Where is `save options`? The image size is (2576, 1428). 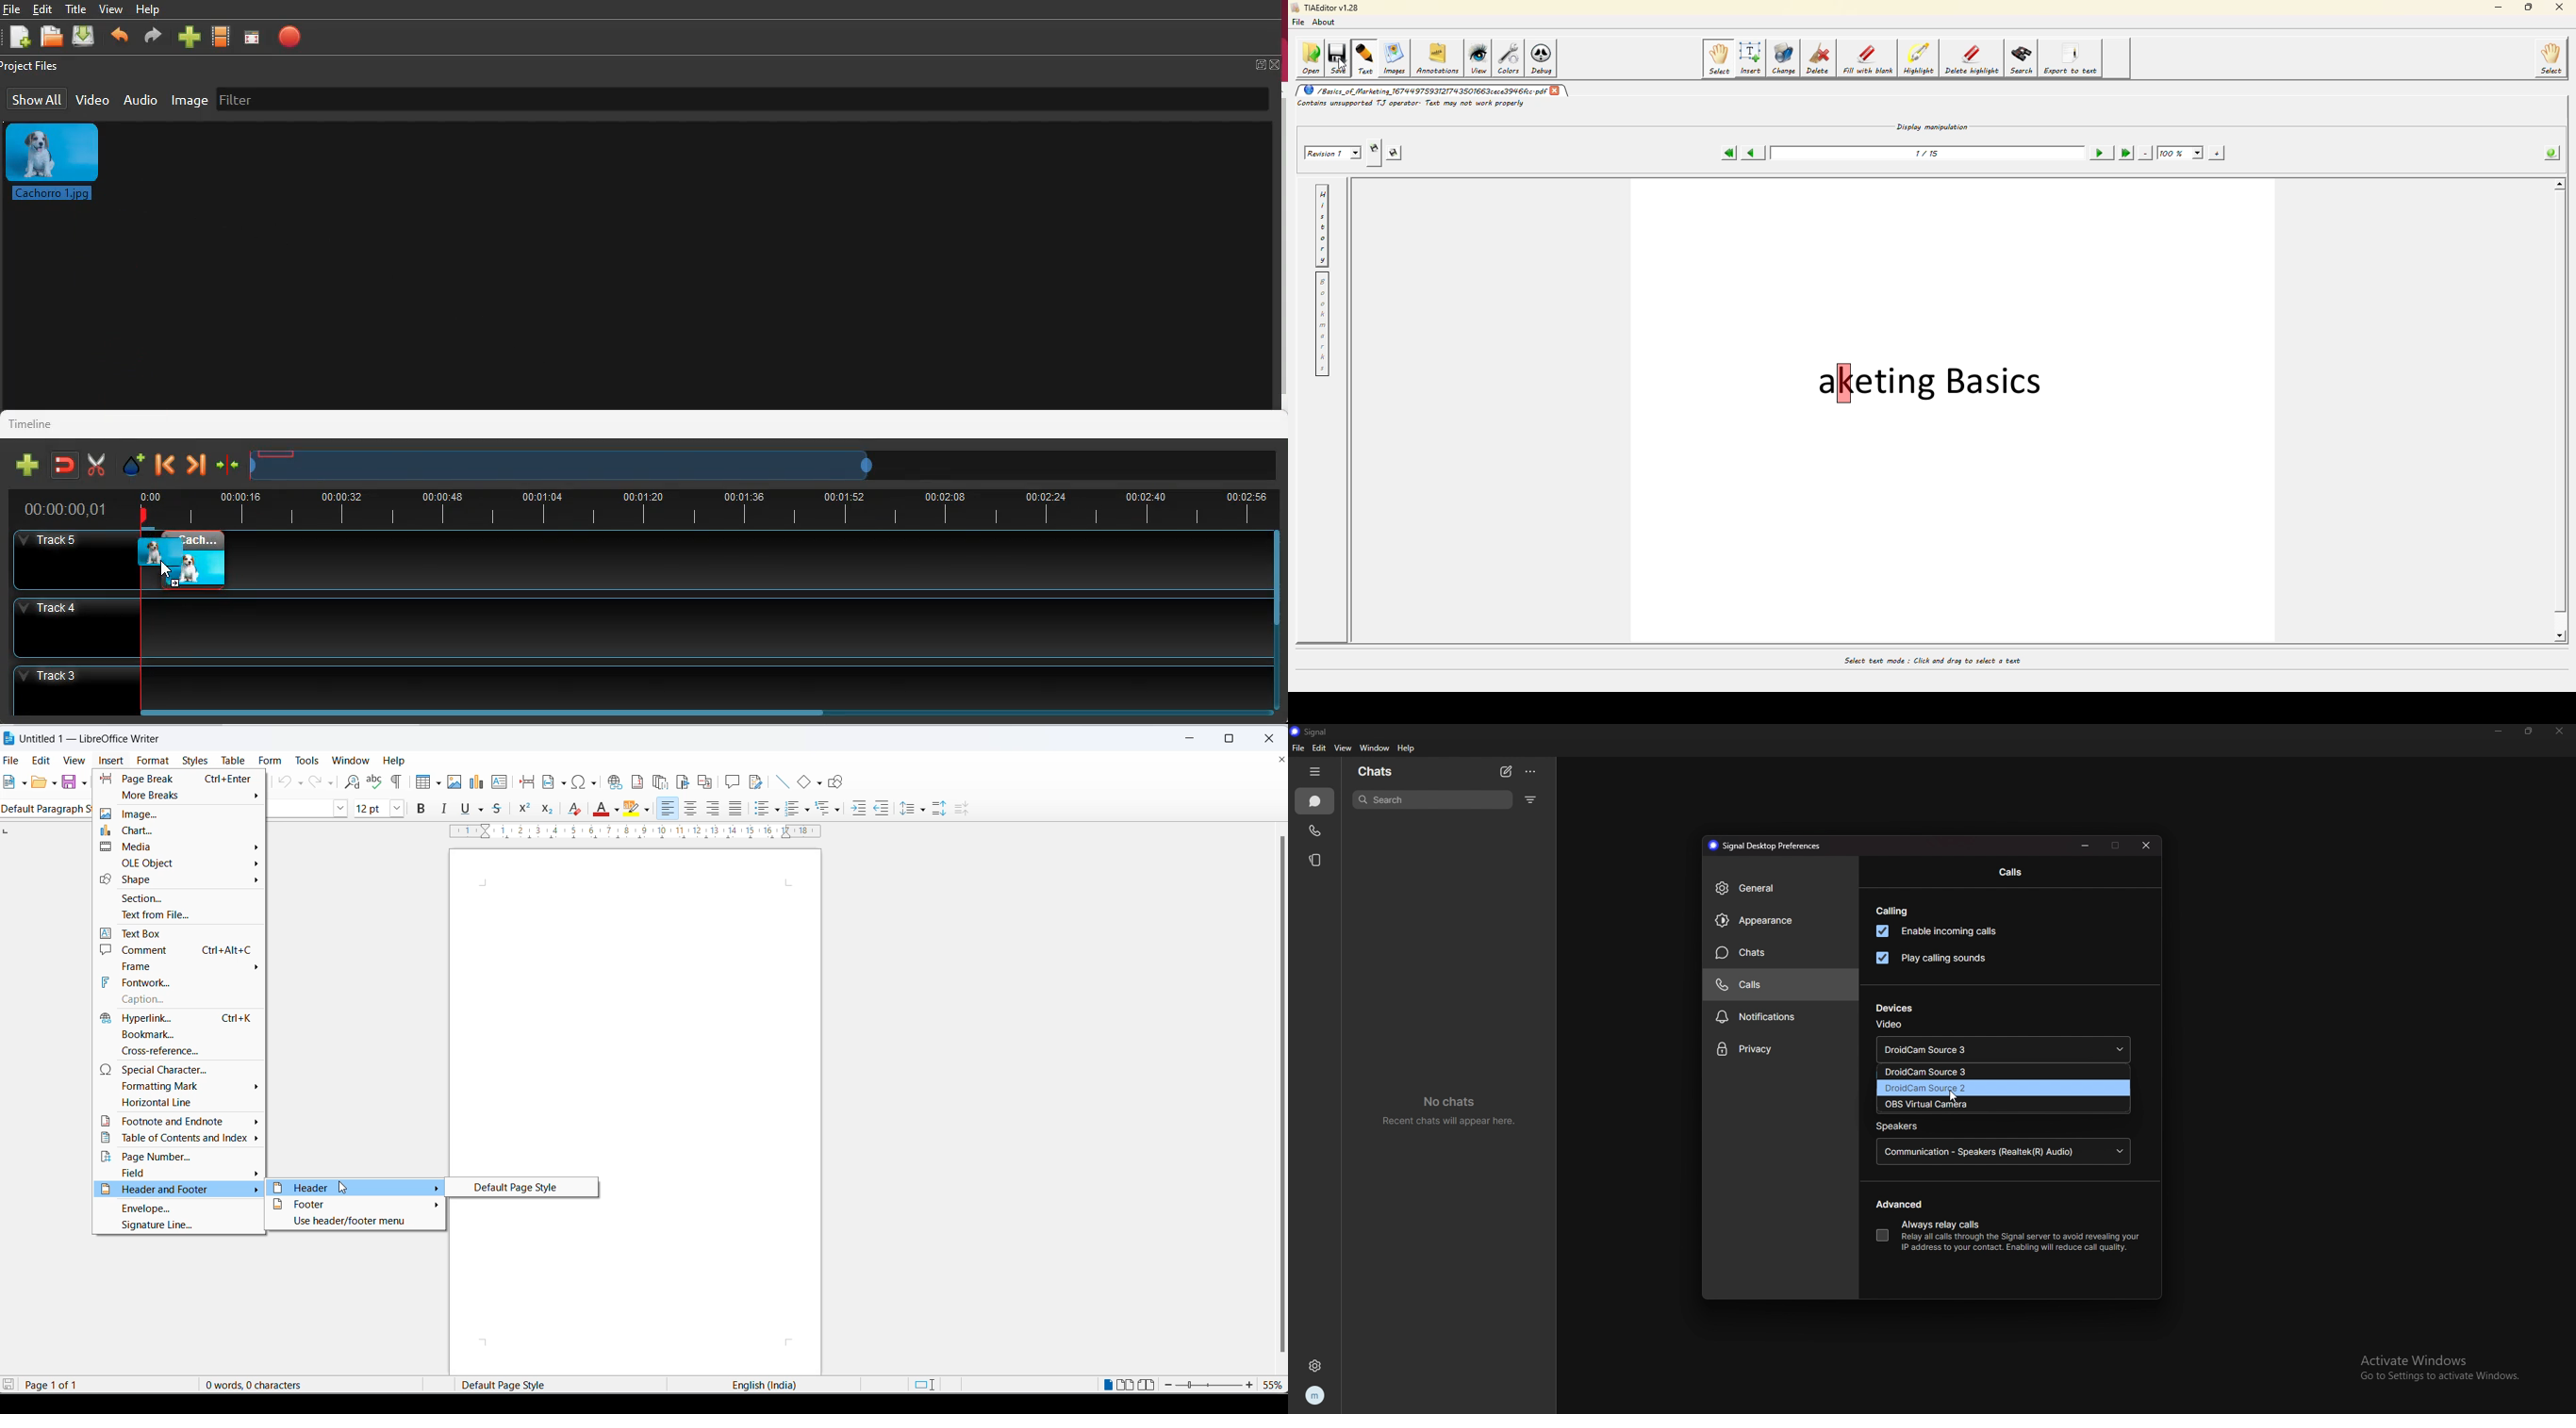 save options is located at coordinates (85, 782).